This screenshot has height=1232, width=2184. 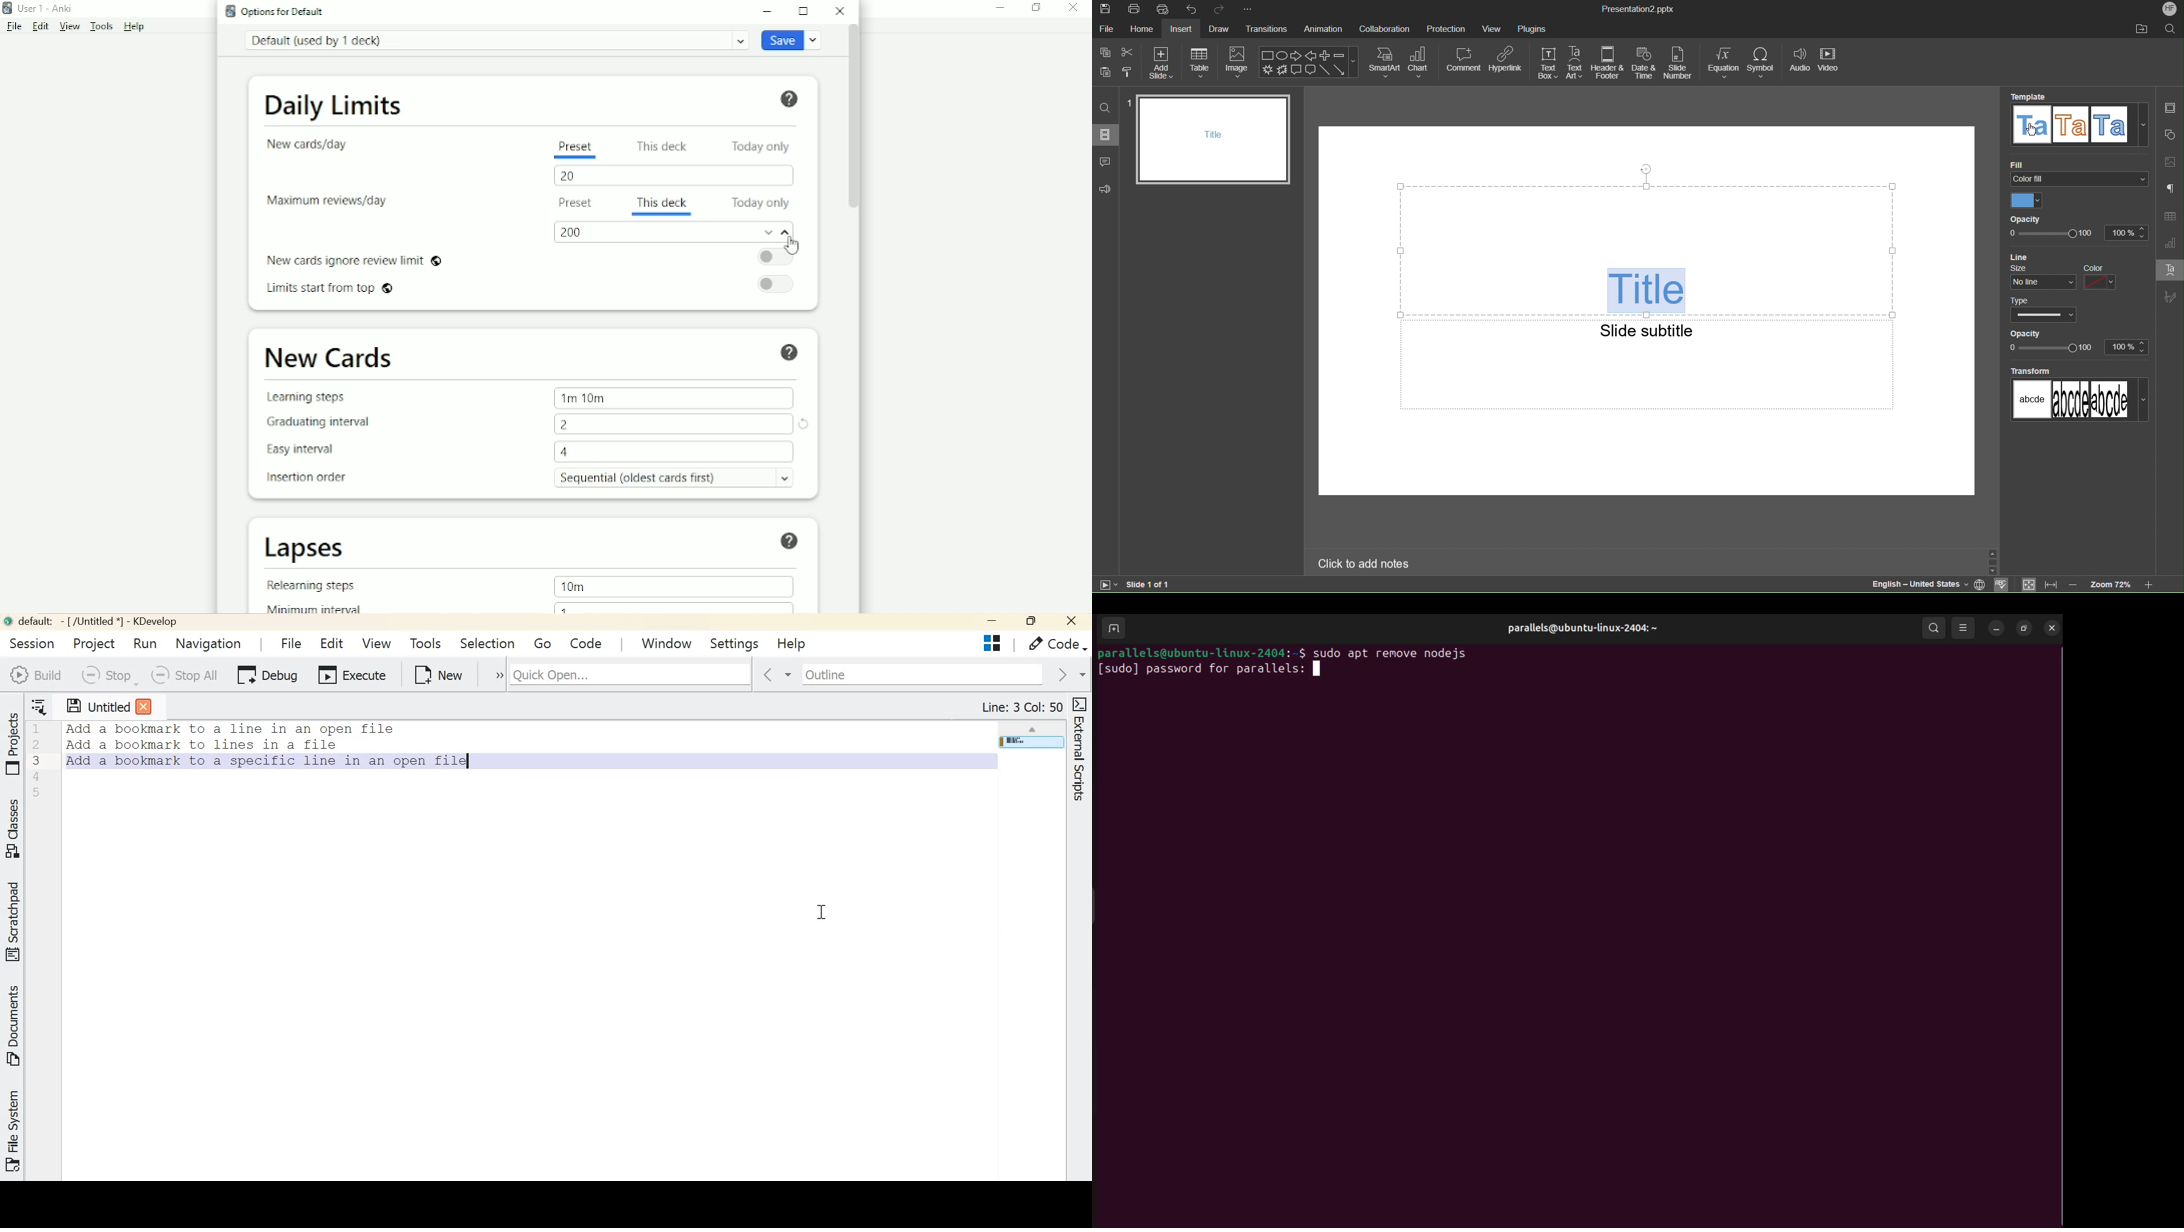 What do you see at coordinates (1364, 565) in the screenshot?
I see `Click to add notes` at bounding box center [1364, 565].